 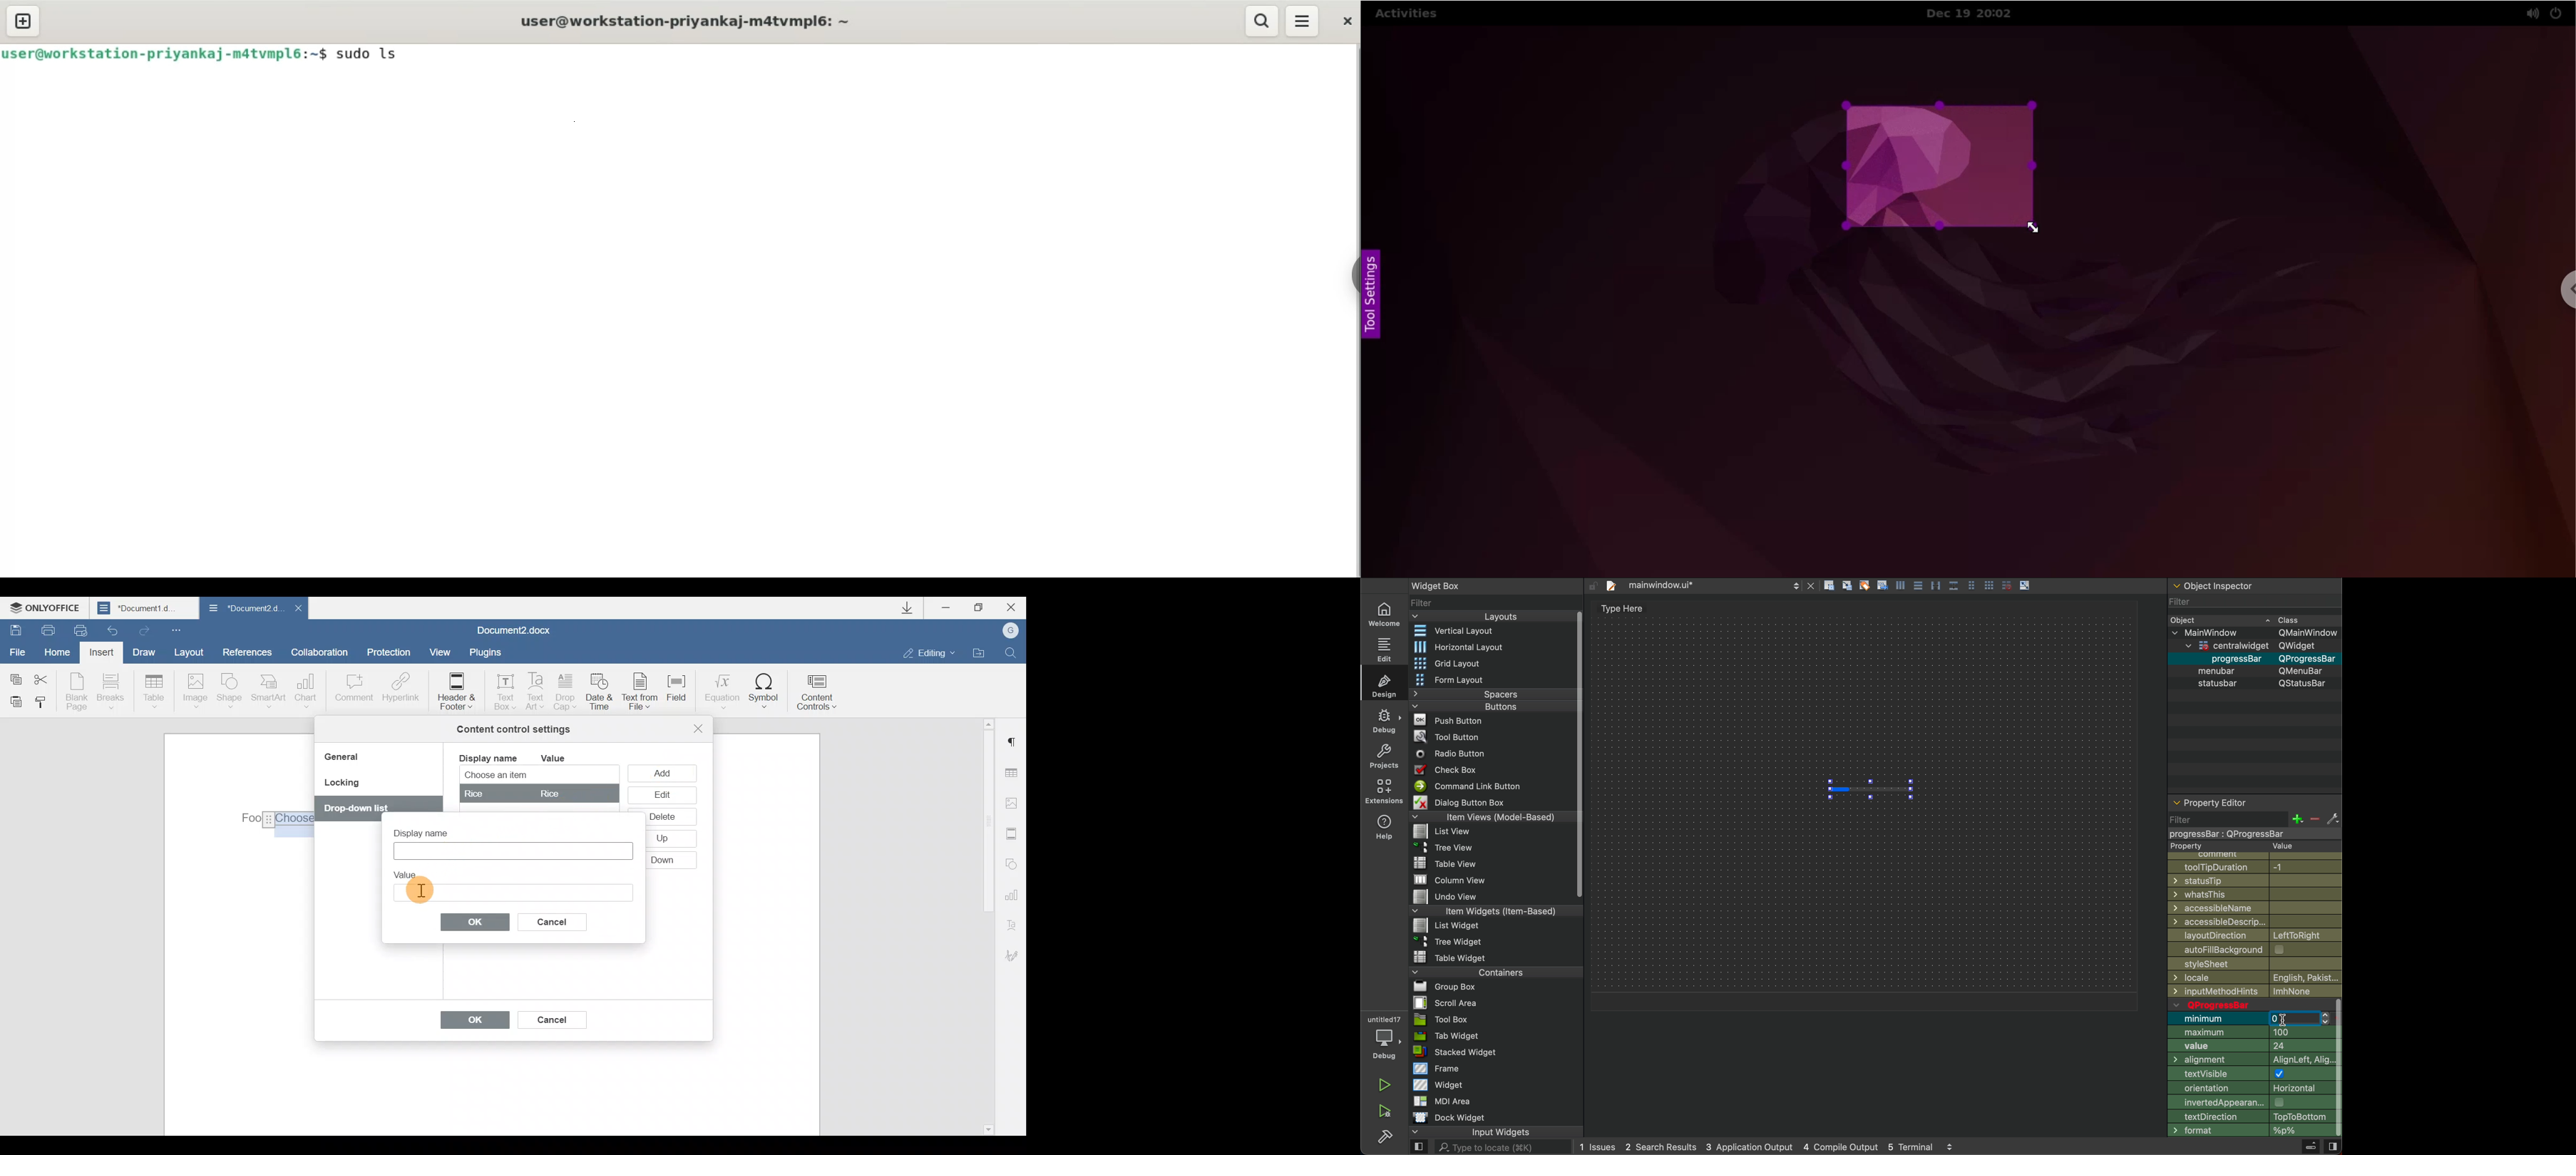 What do you see at coordinates (513, 729) in the screenshot?
I see `Content control settings` at bounding box center [513, 729].